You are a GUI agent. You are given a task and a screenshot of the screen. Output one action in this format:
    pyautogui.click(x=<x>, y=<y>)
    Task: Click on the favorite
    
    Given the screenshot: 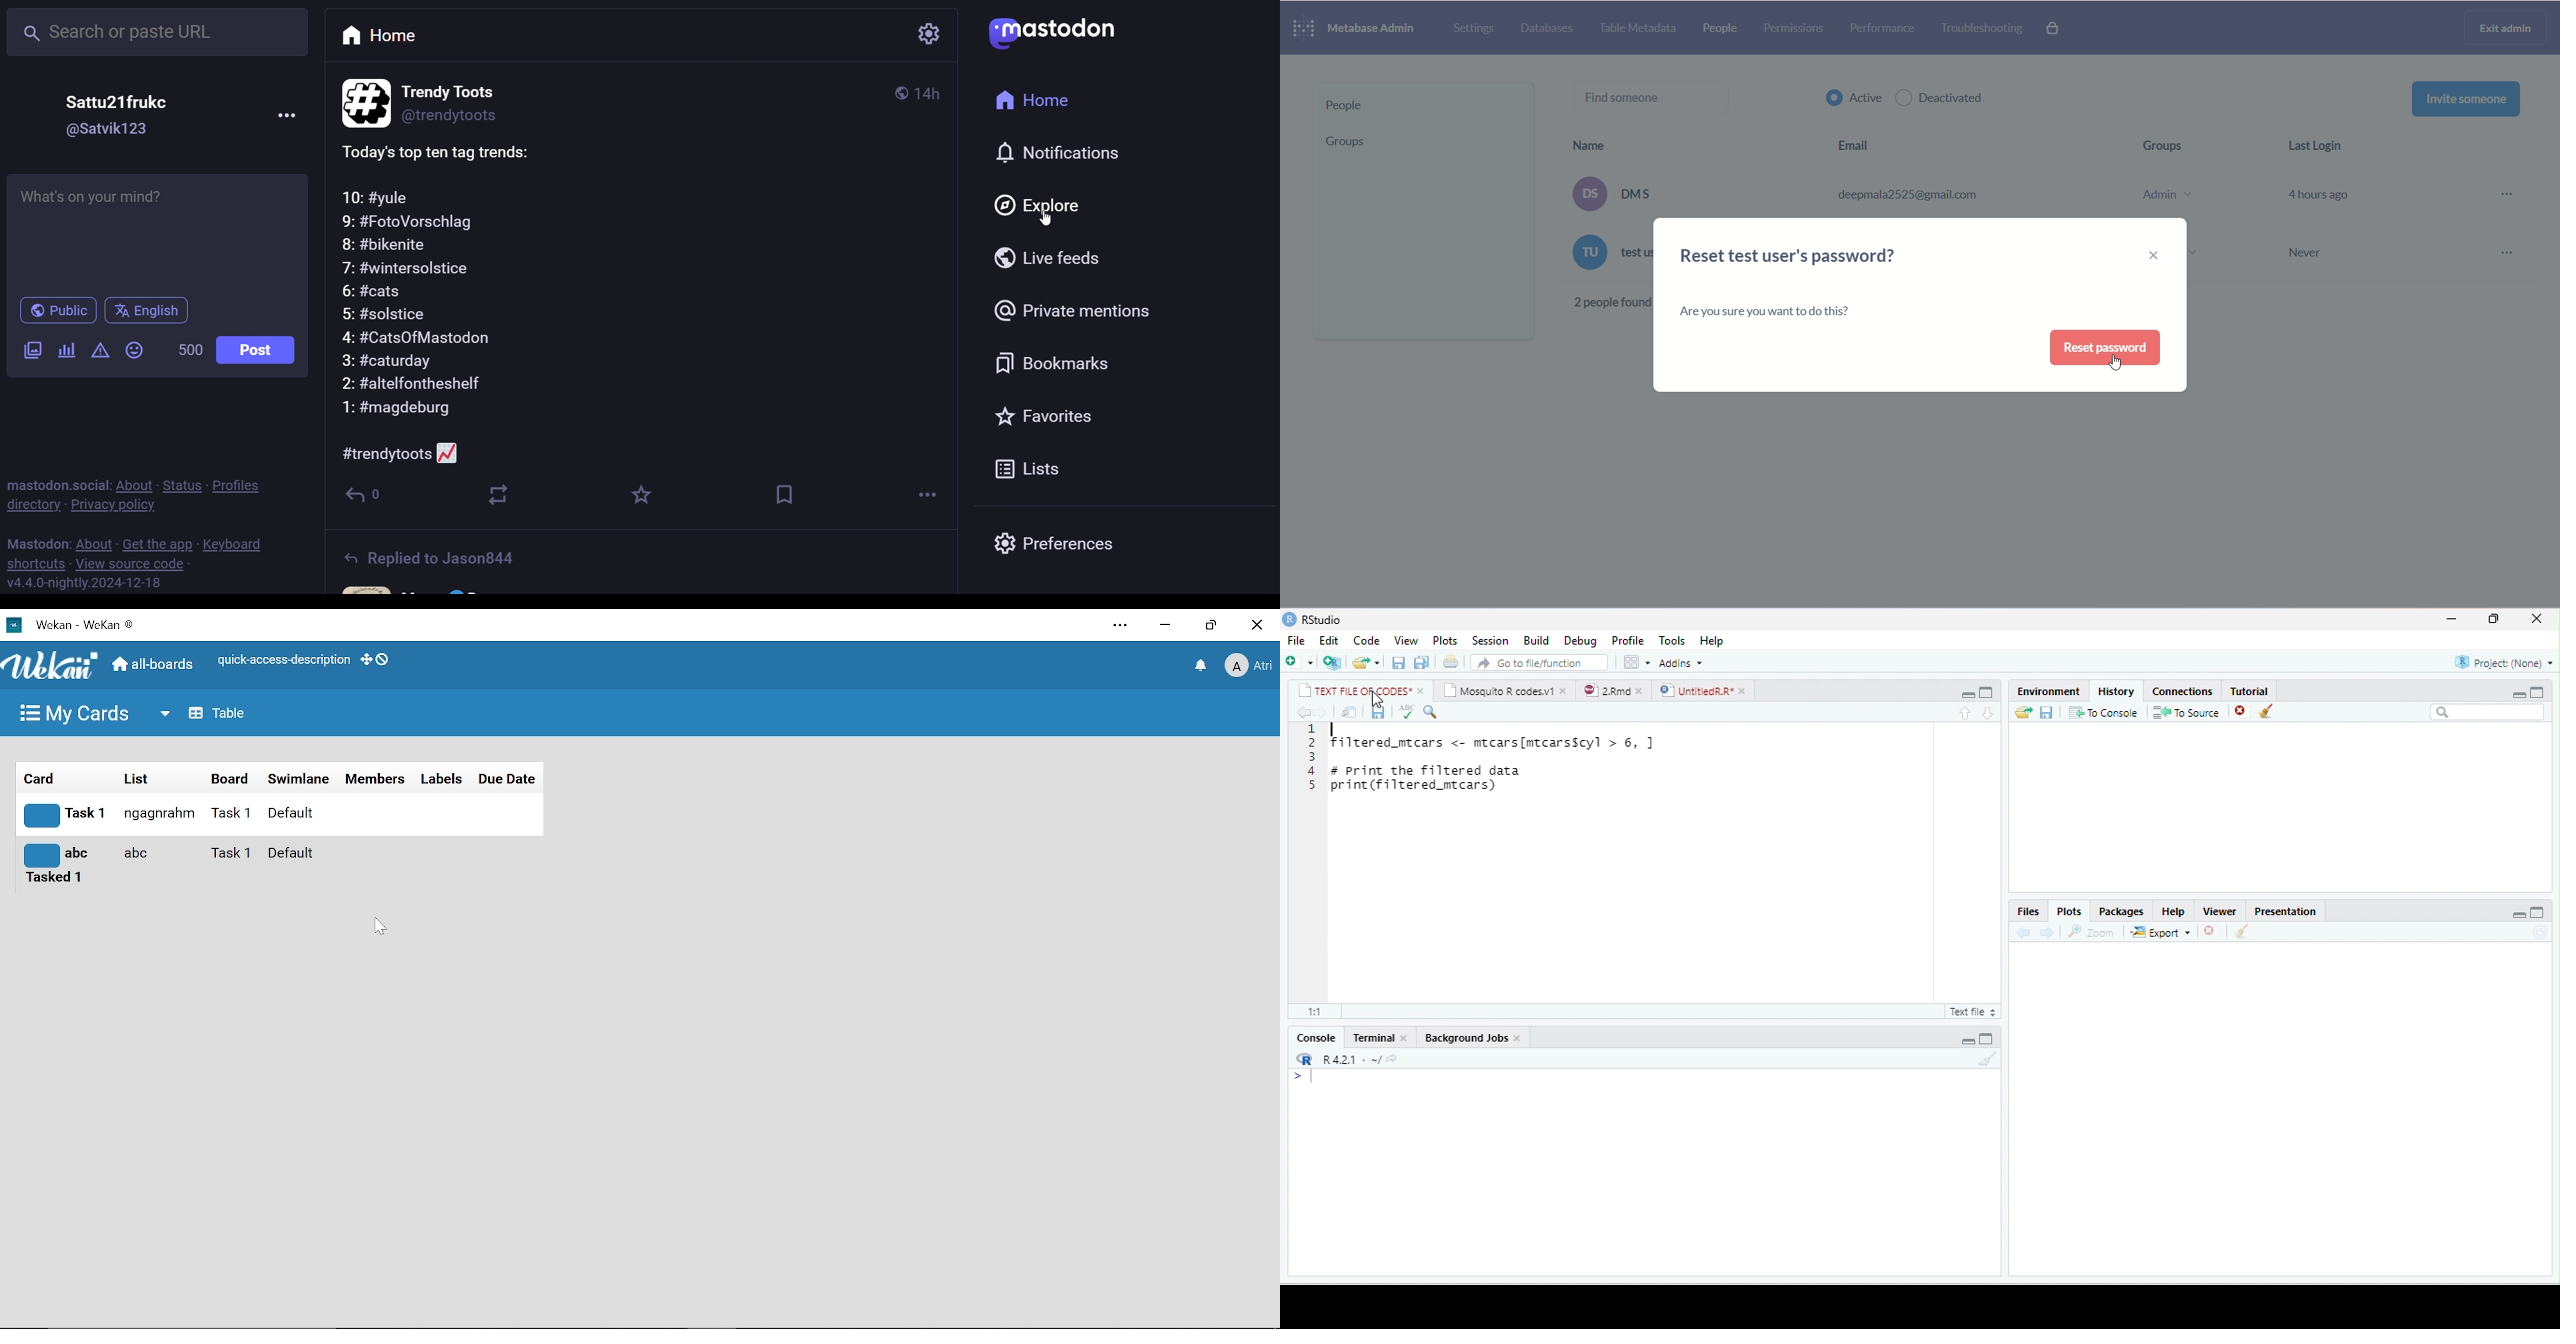 What is the action you would take?
    pyautogui.click(x=645, y=495)
    